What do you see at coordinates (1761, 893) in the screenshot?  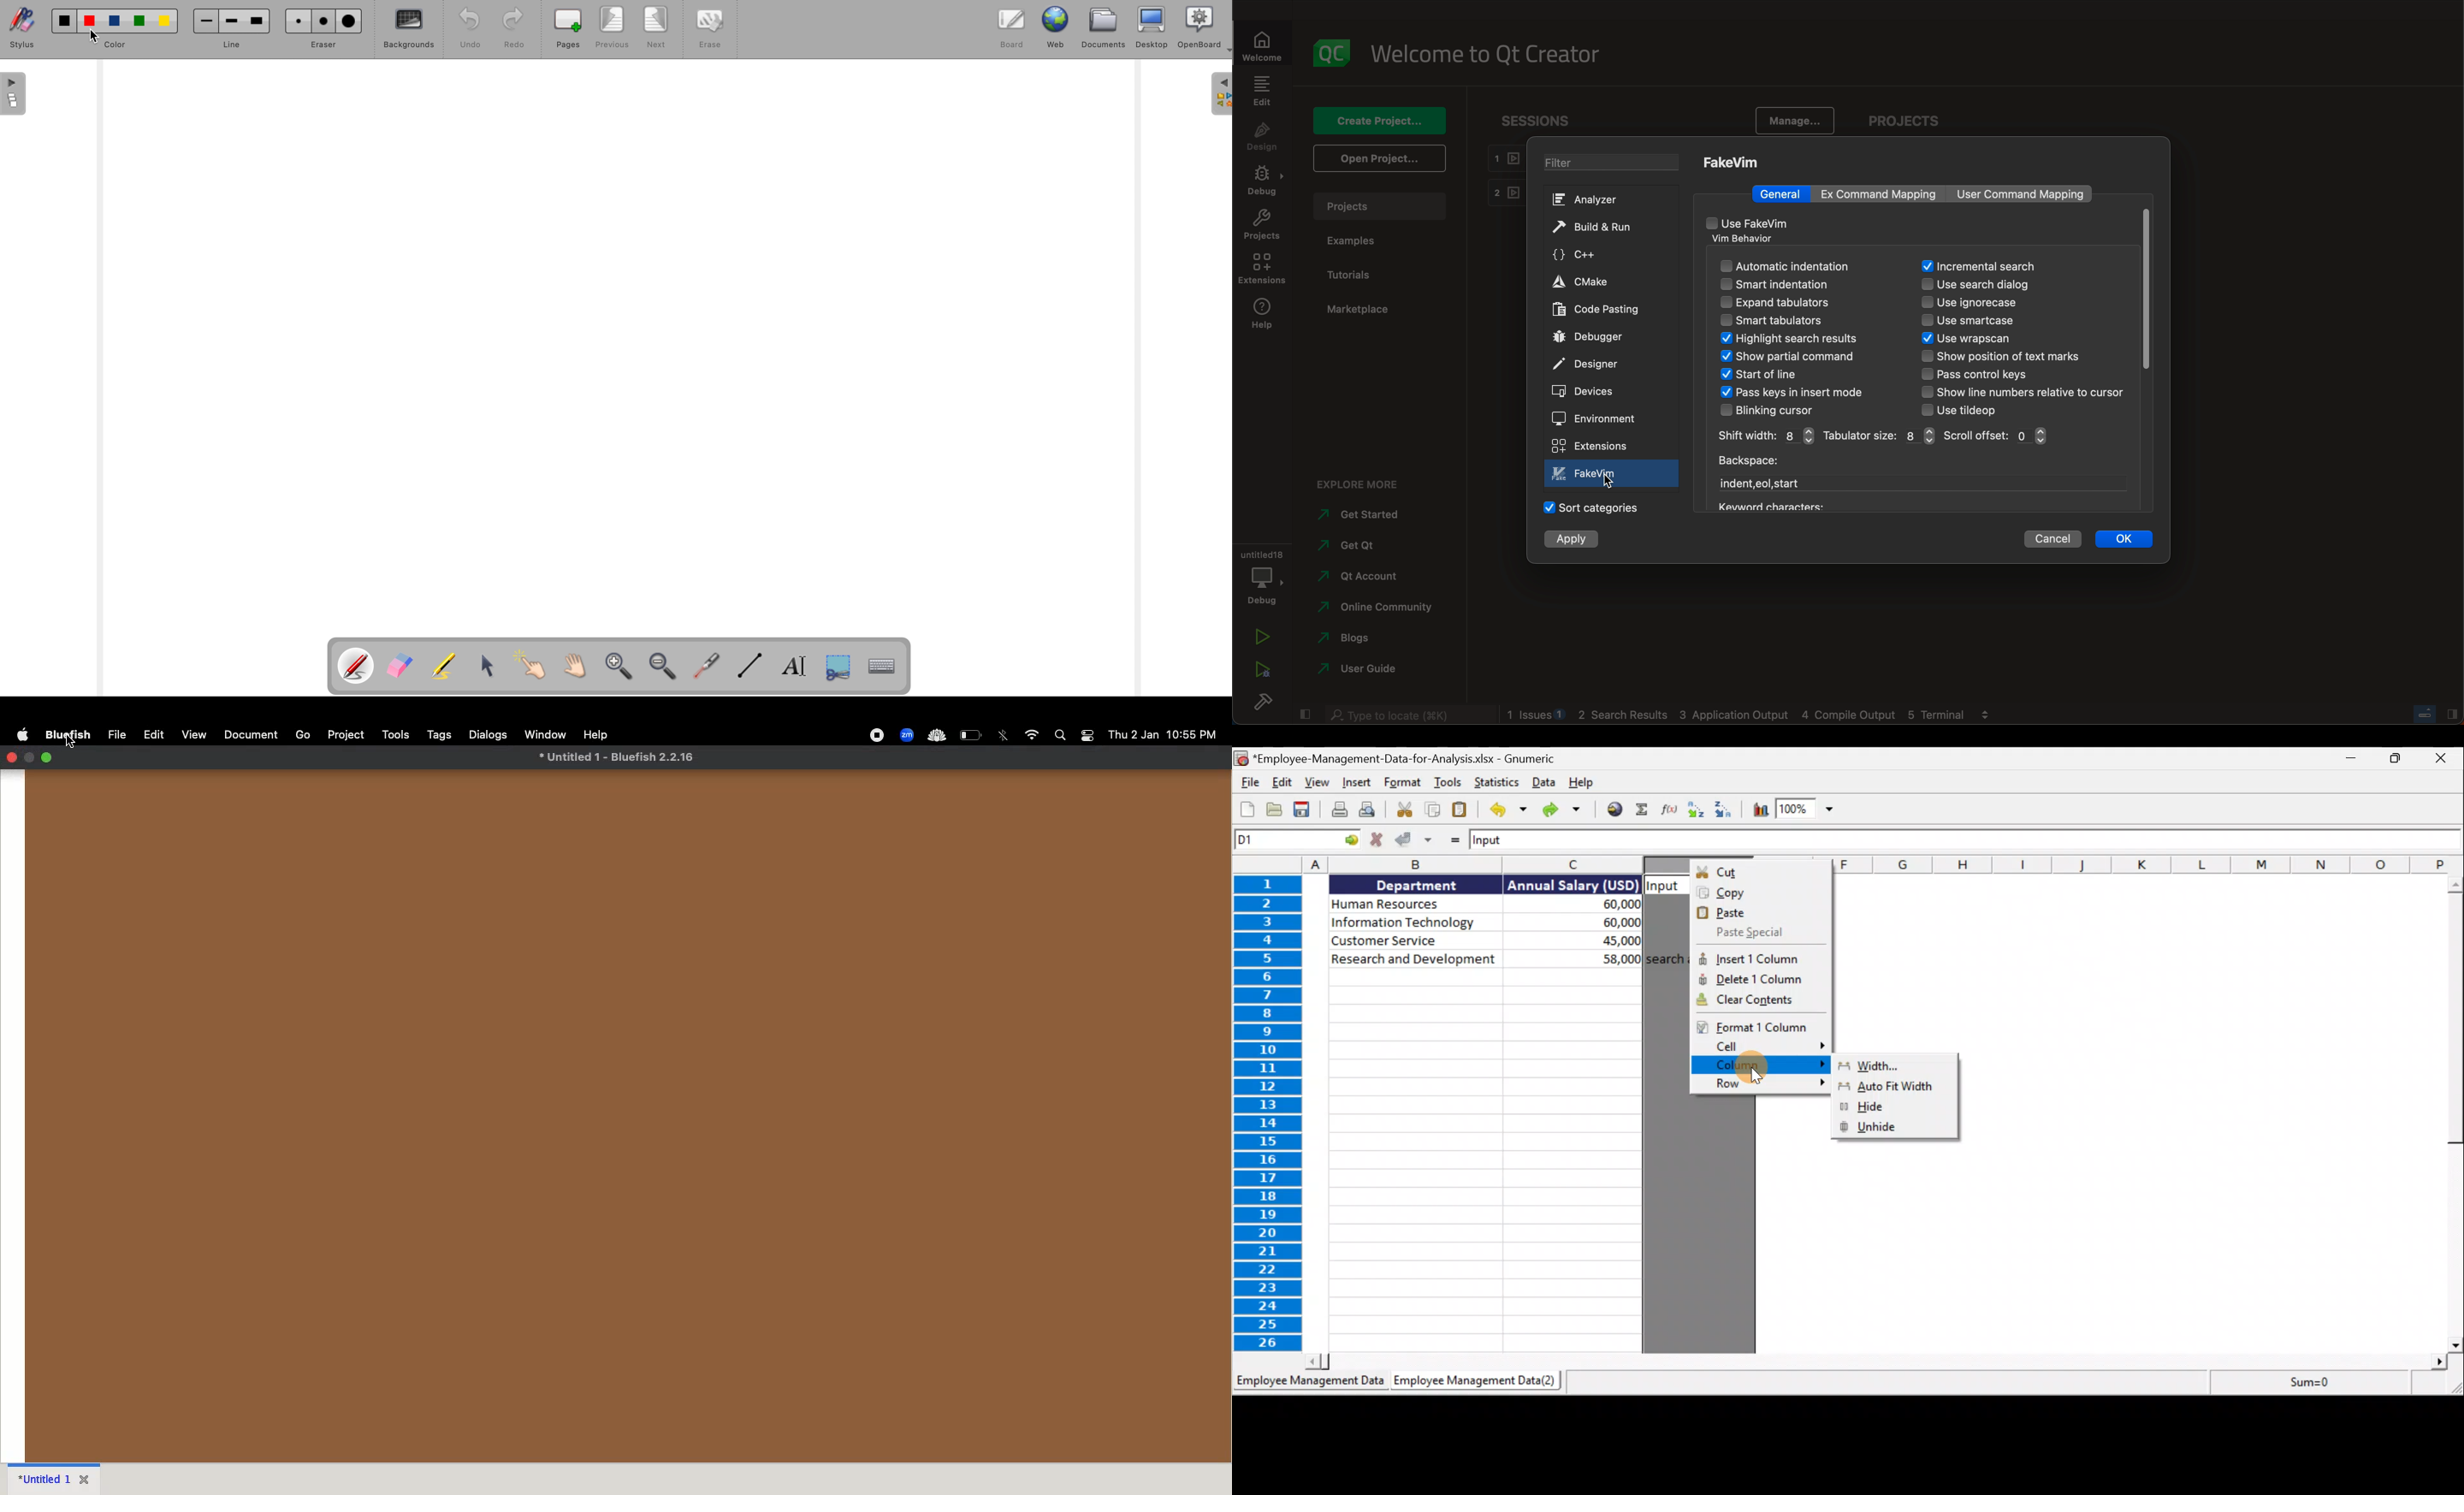 I see `Copy` at bounding box center [1761, 893].